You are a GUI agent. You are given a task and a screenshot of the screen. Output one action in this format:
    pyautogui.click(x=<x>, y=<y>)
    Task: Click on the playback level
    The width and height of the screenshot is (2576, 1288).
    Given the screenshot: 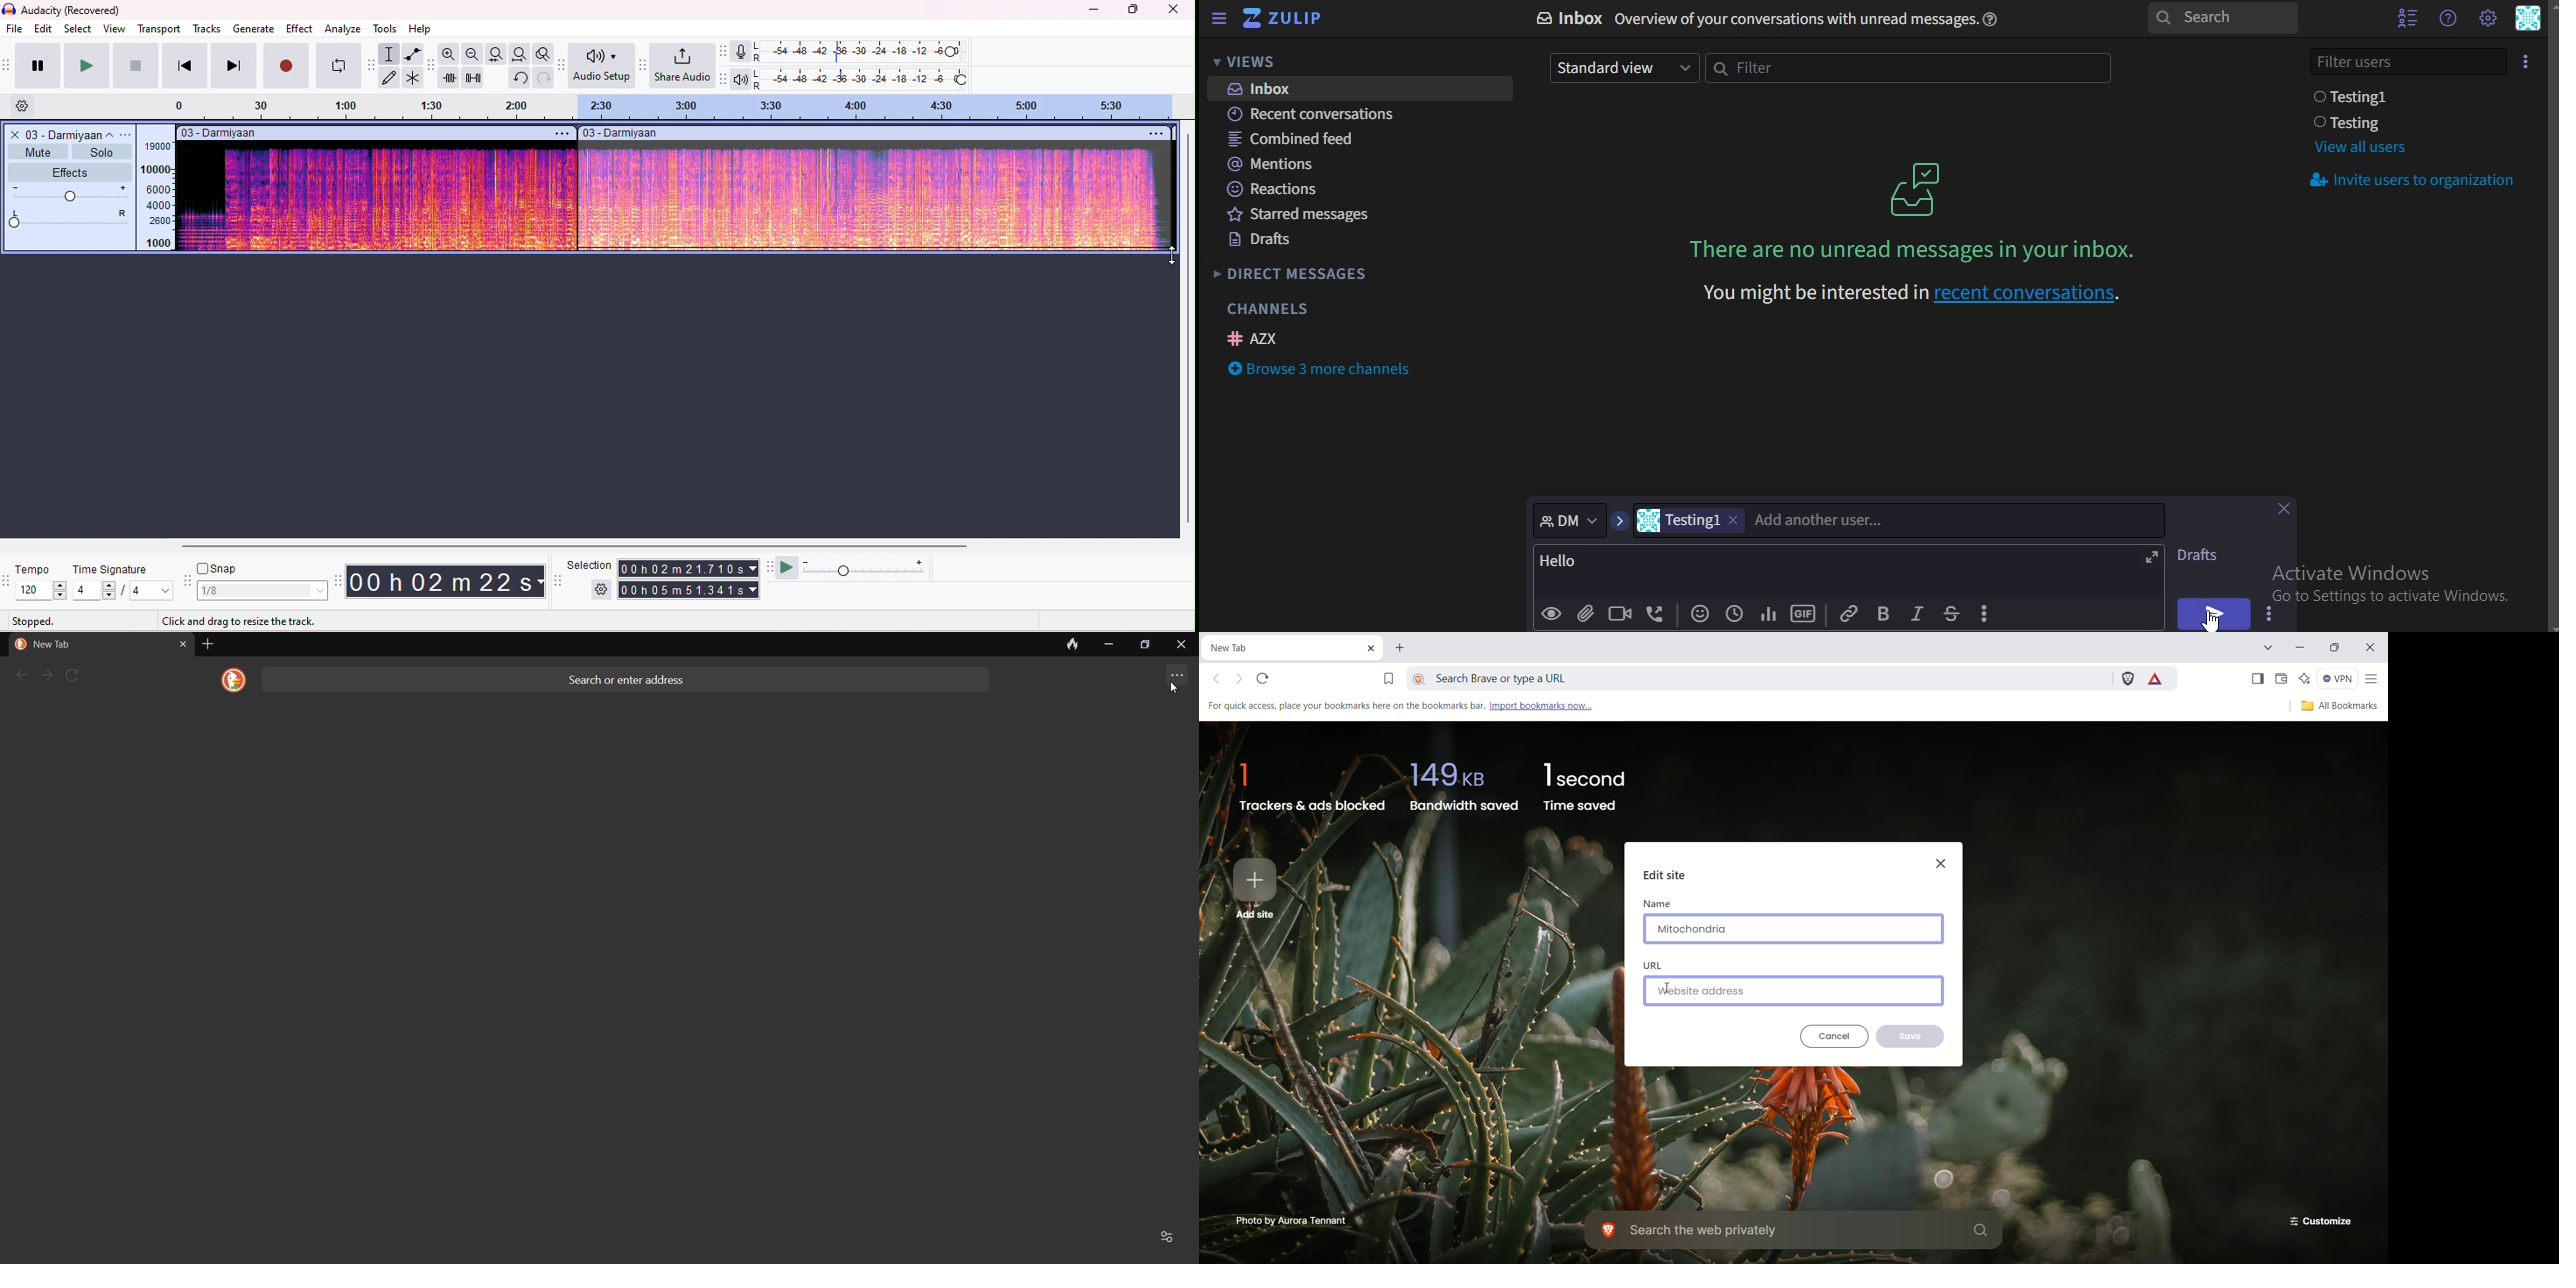 What is the action you would take?
    pyautogui.click(x=863, y=78)
    